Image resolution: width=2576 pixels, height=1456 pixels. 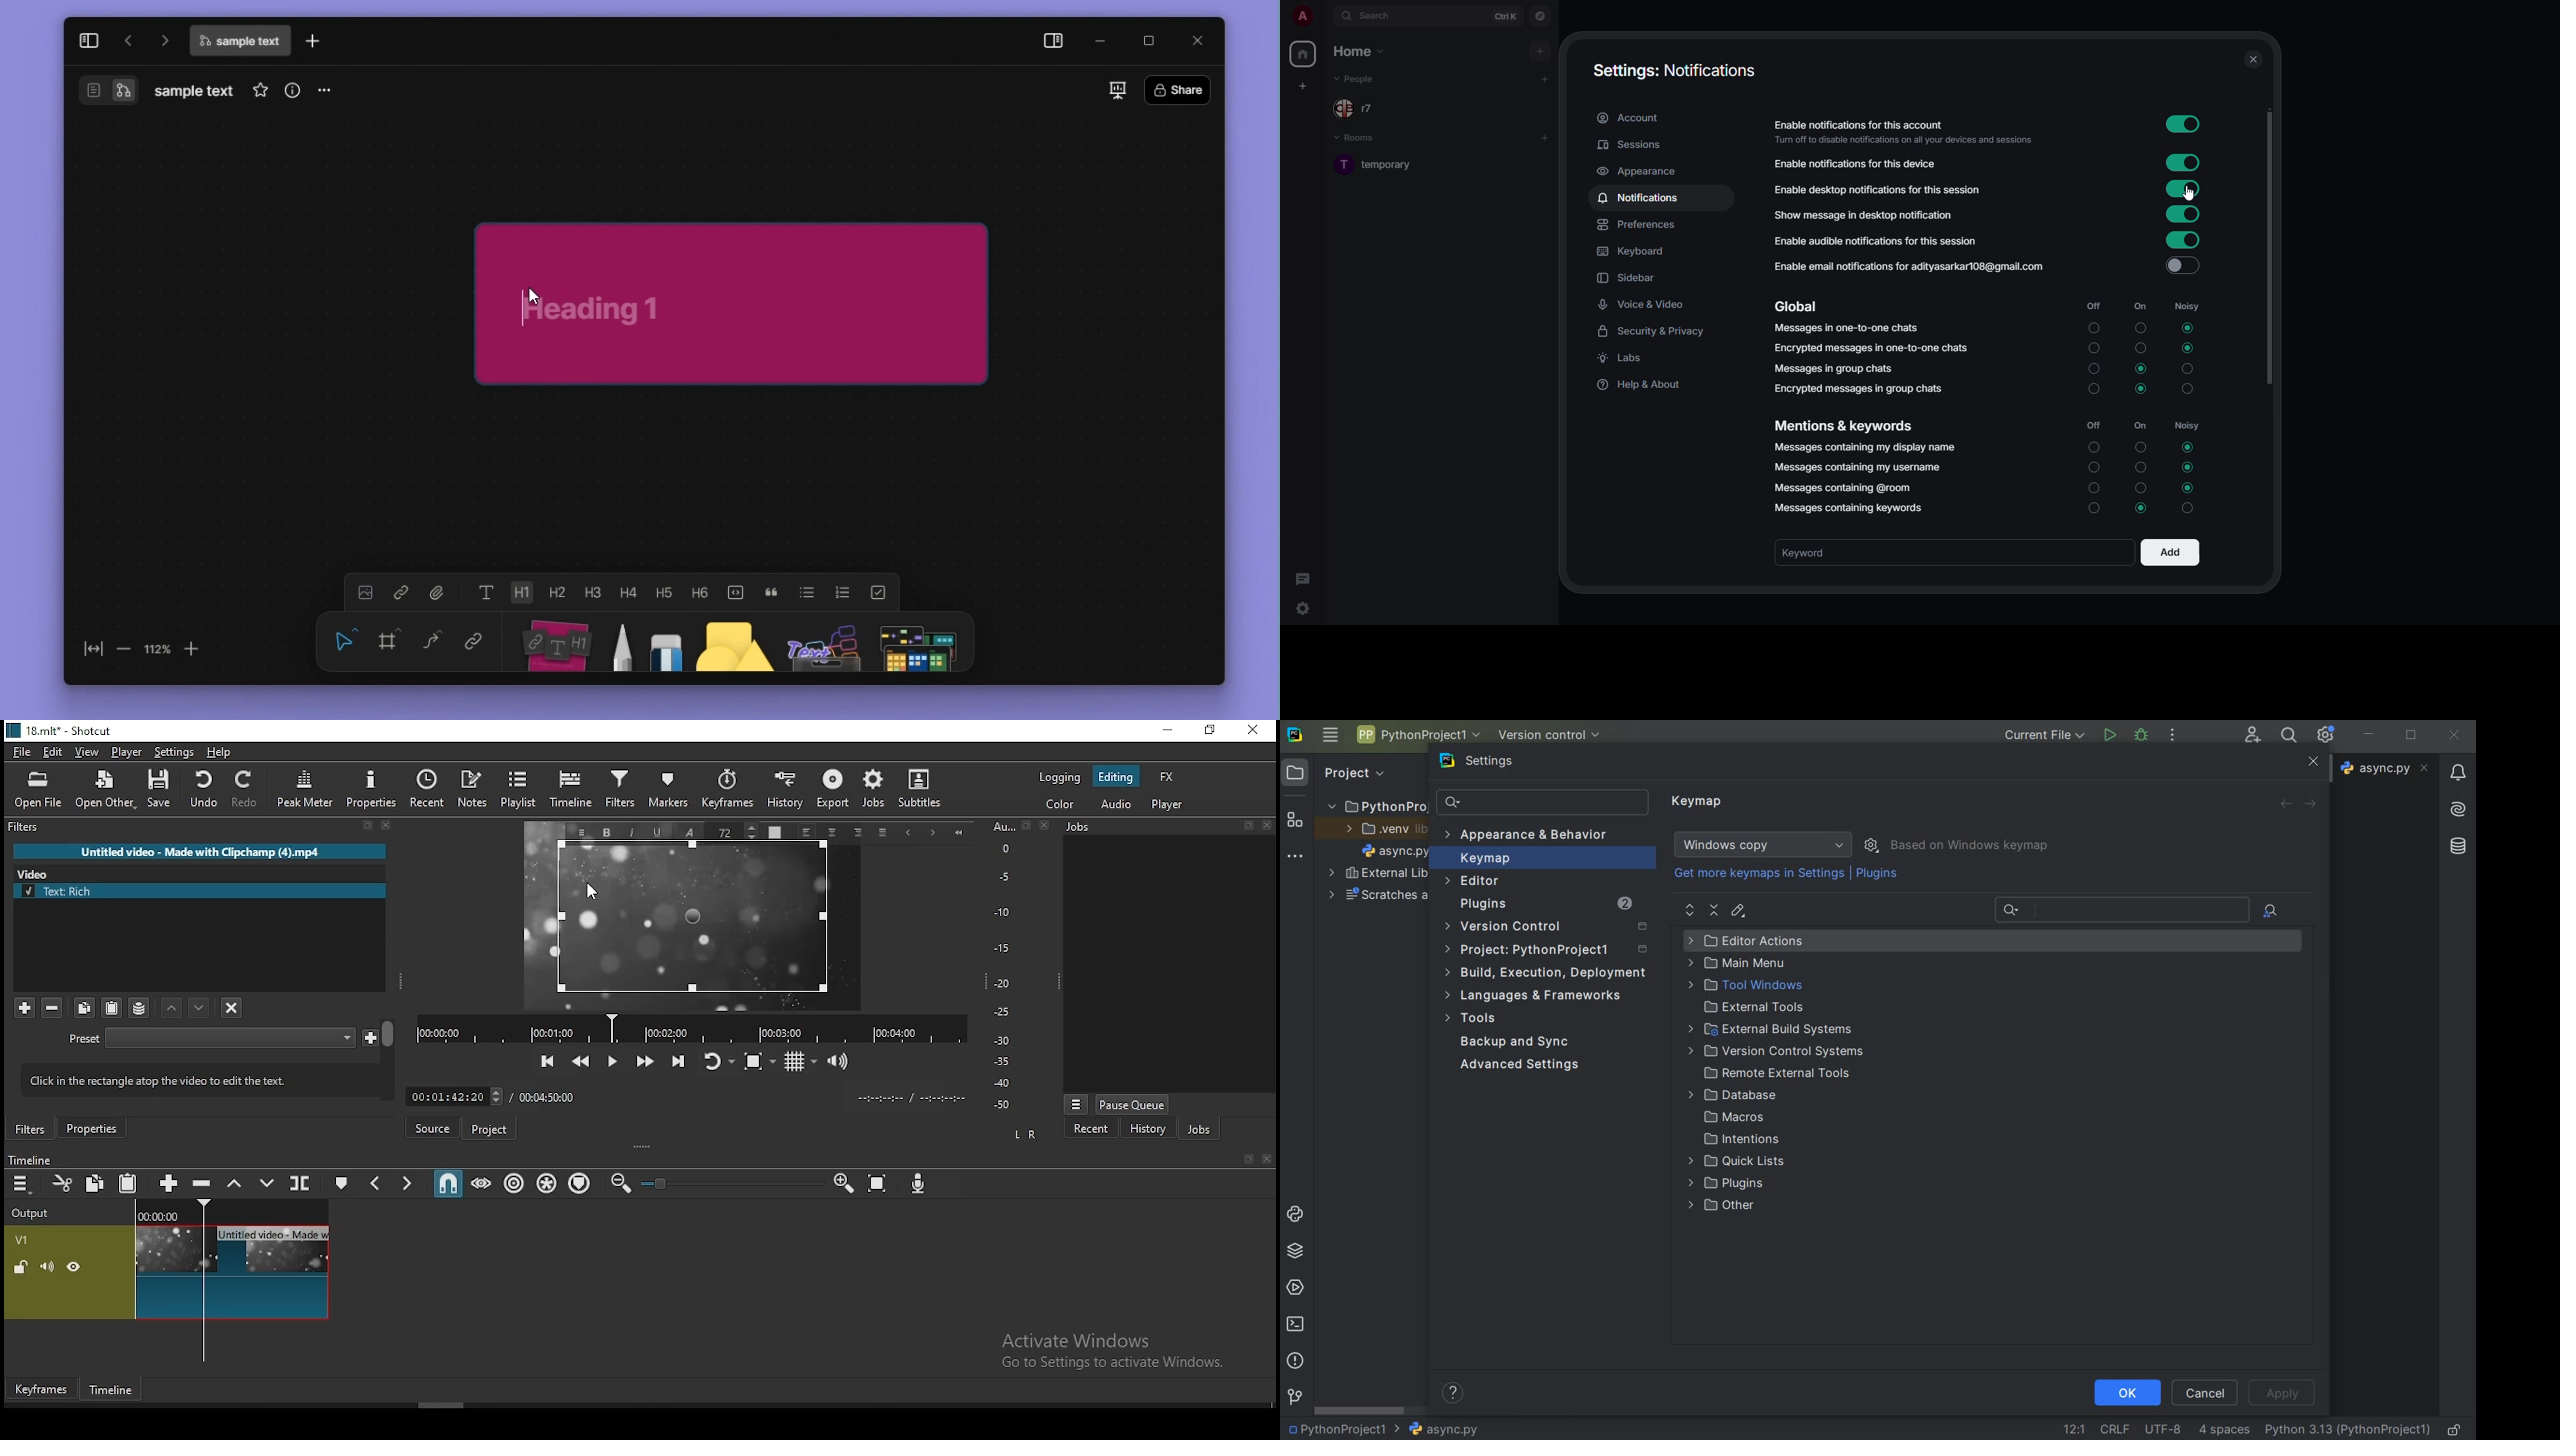 I want to click on search, so click(x=1372, y=15).